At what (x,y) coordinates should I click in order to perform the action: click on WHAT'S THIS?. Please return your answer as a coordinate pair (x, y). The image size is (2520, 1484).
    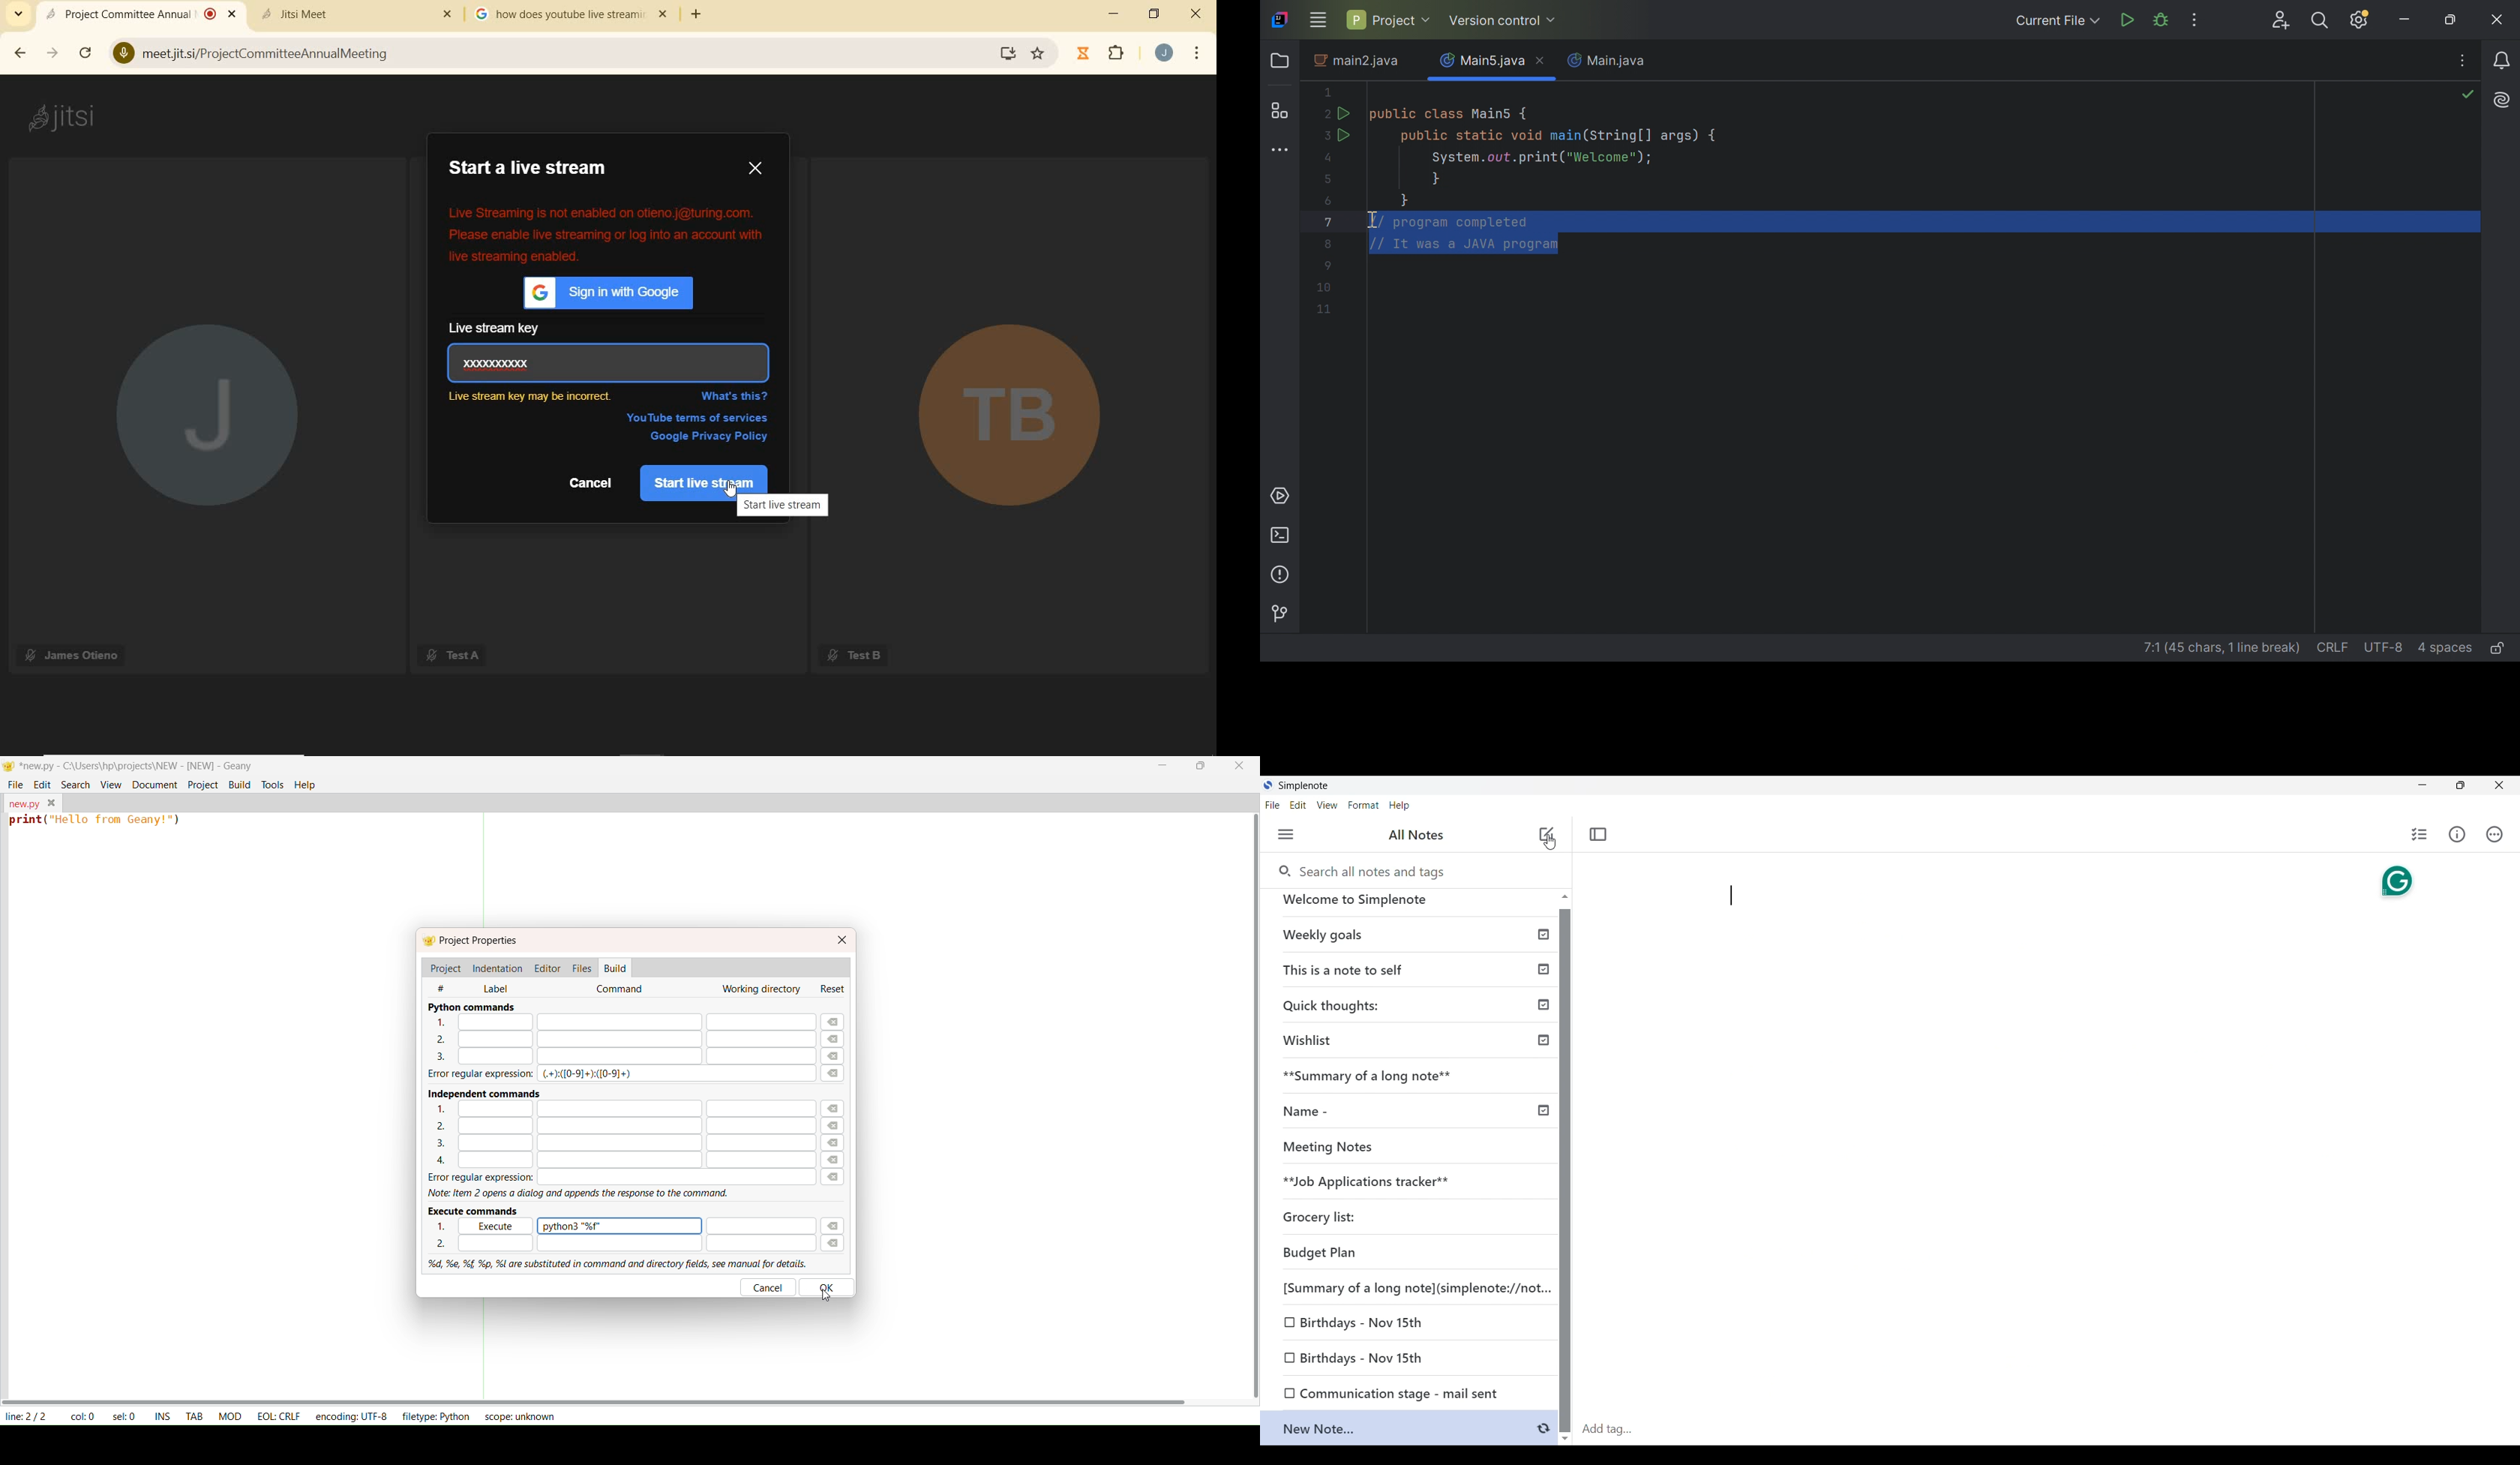
    Looking at the image, I should click on (735, 396).